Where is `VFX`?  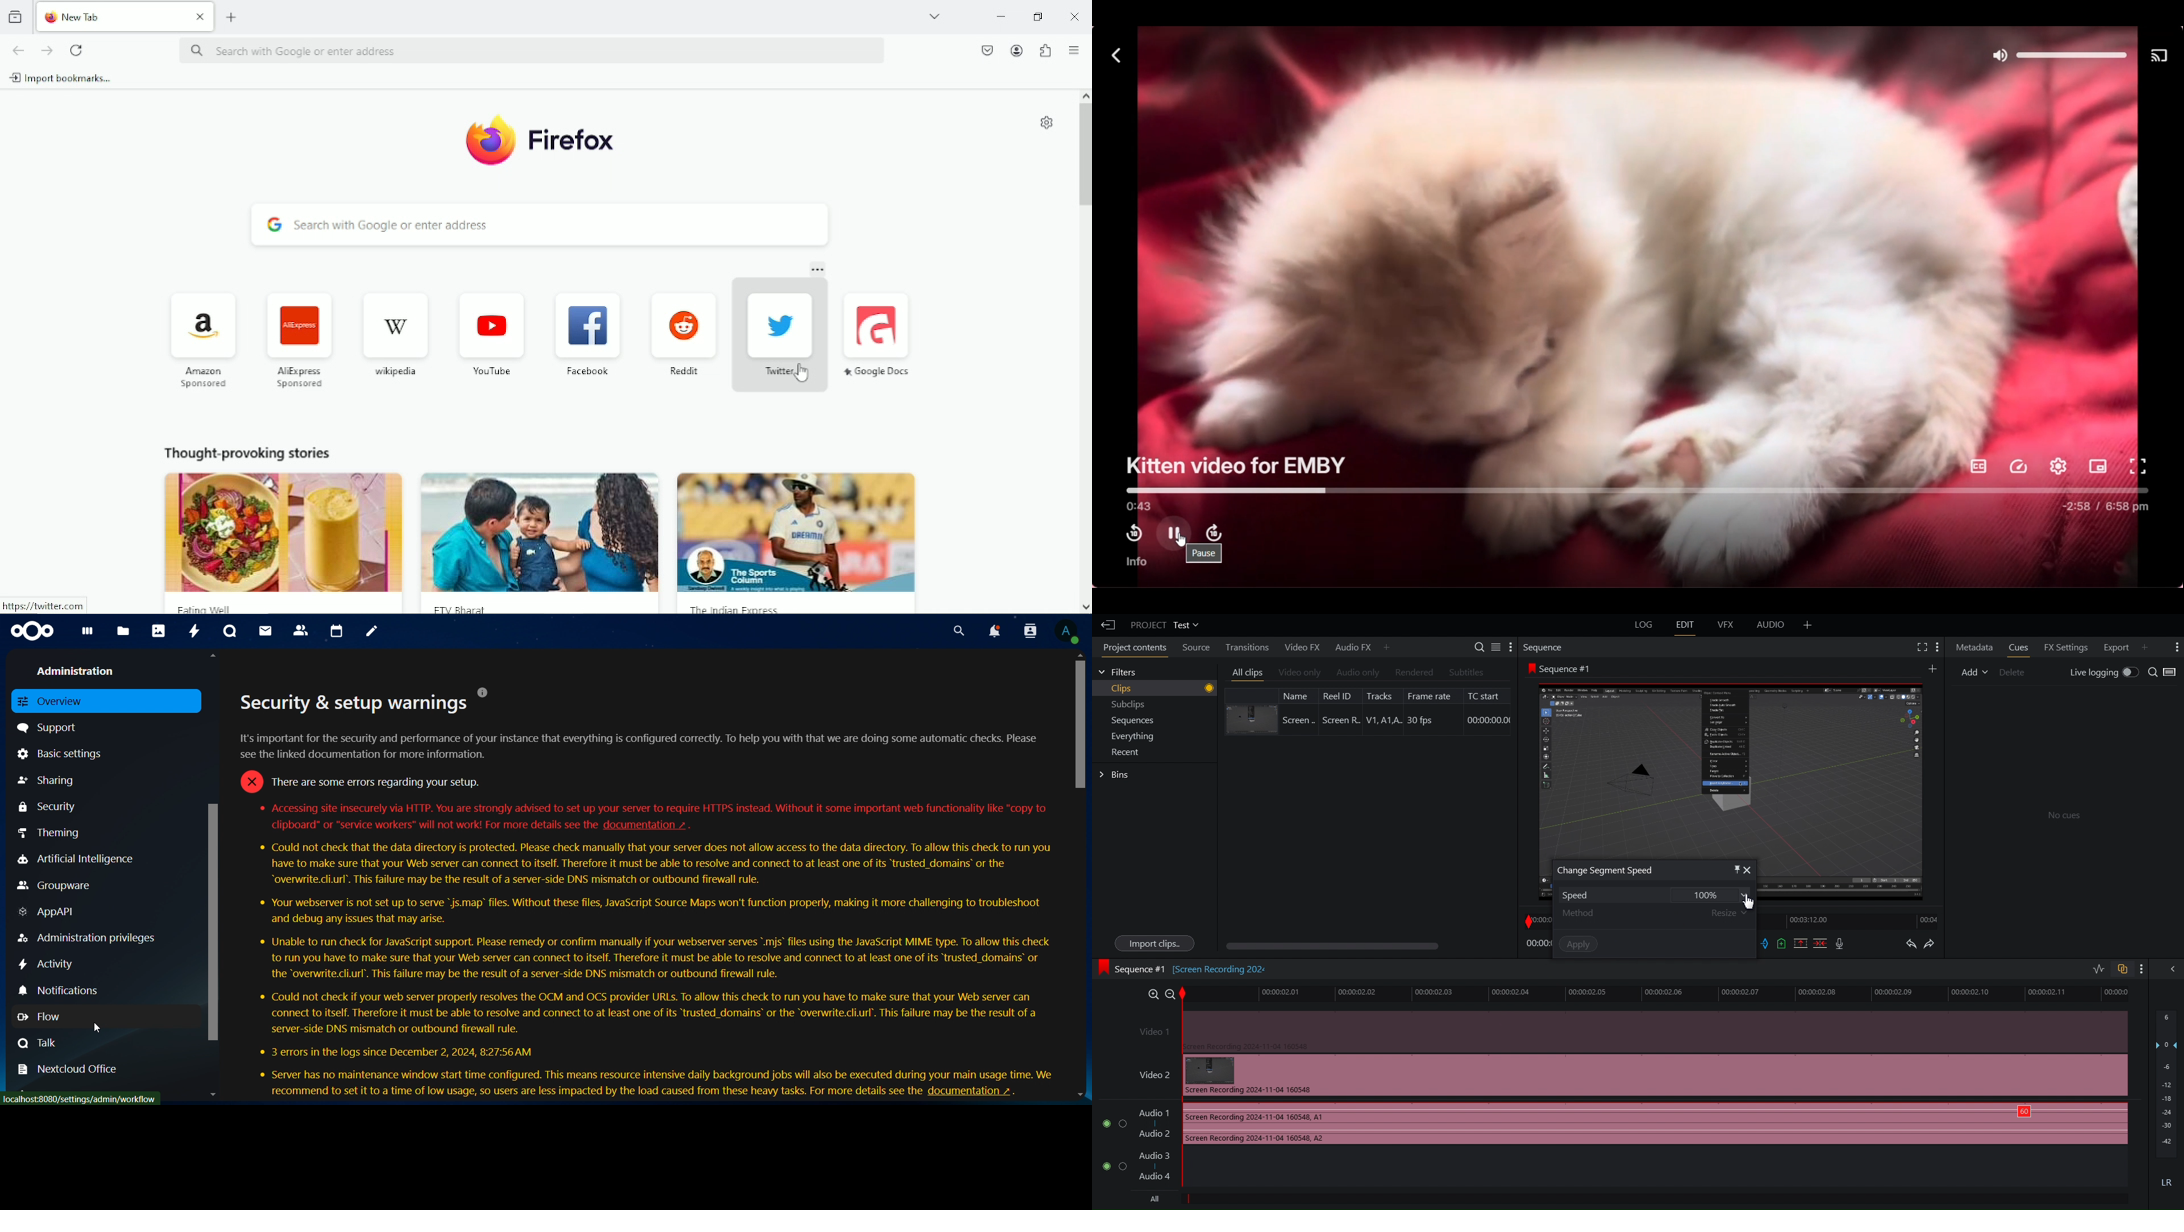 VFX is located at coordinates (1727, 625).